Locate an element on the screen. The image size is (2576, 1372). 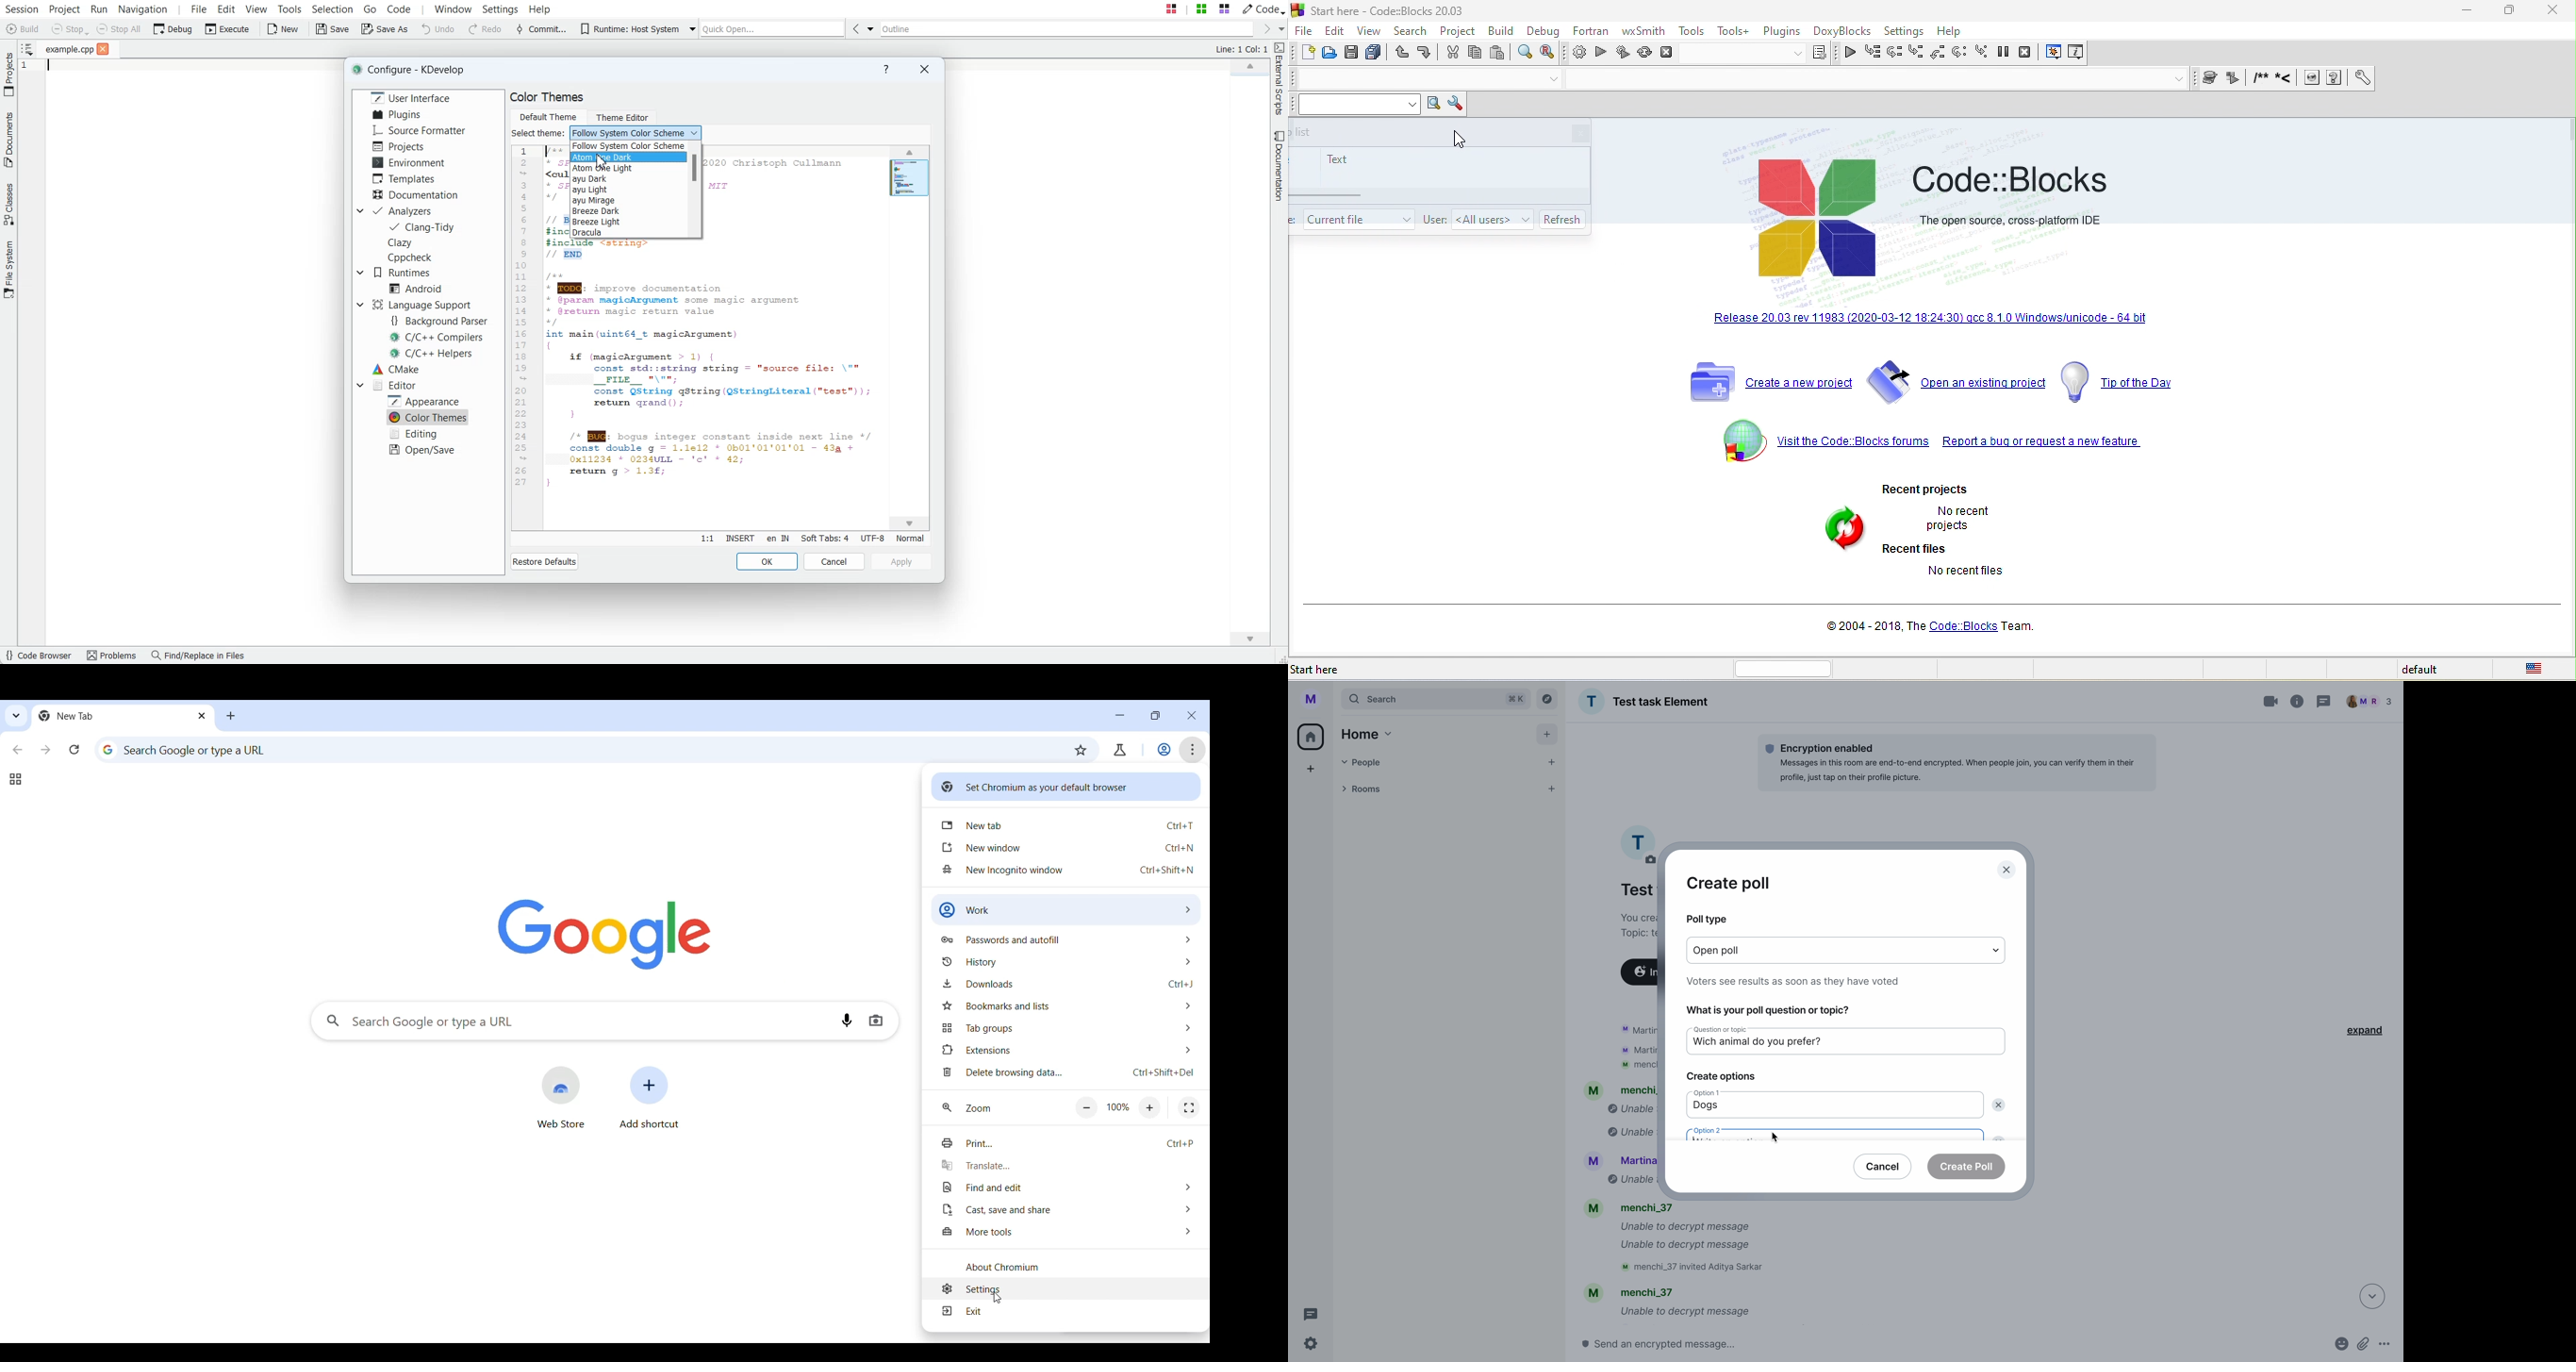
close pop-up is located at coordinates (2008, 870).